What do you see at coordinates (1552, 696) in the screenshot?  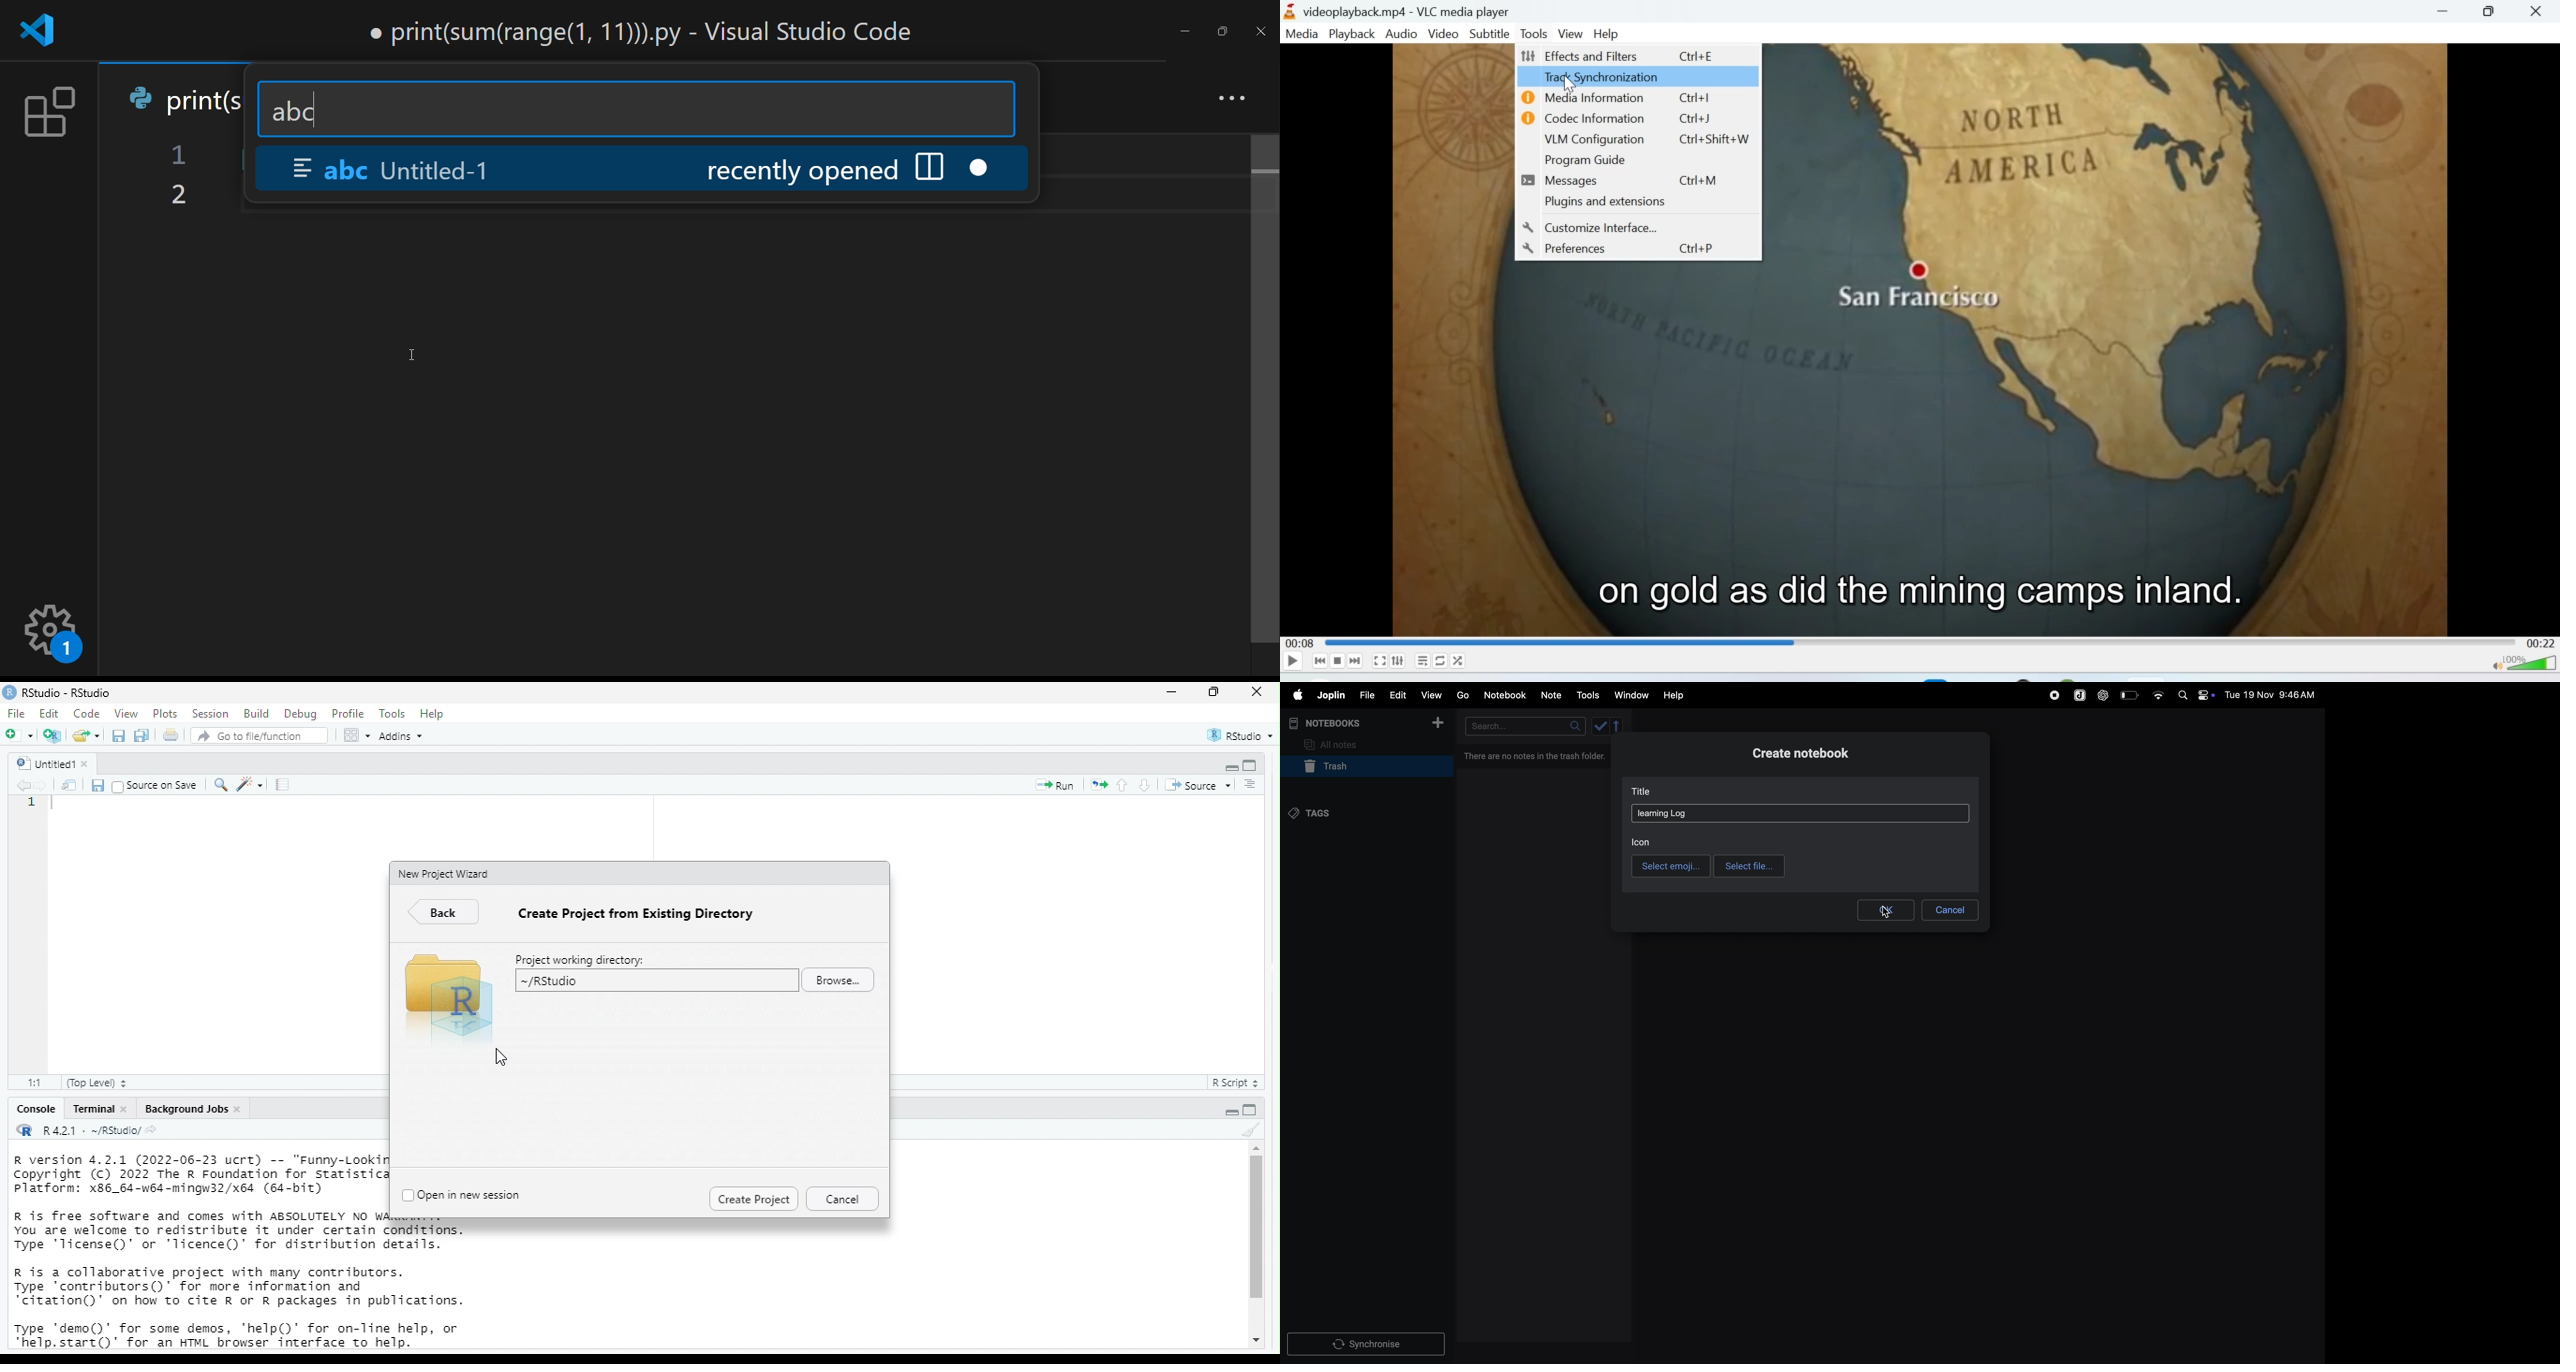 I see `notes` at bounding box center [1552, 696].